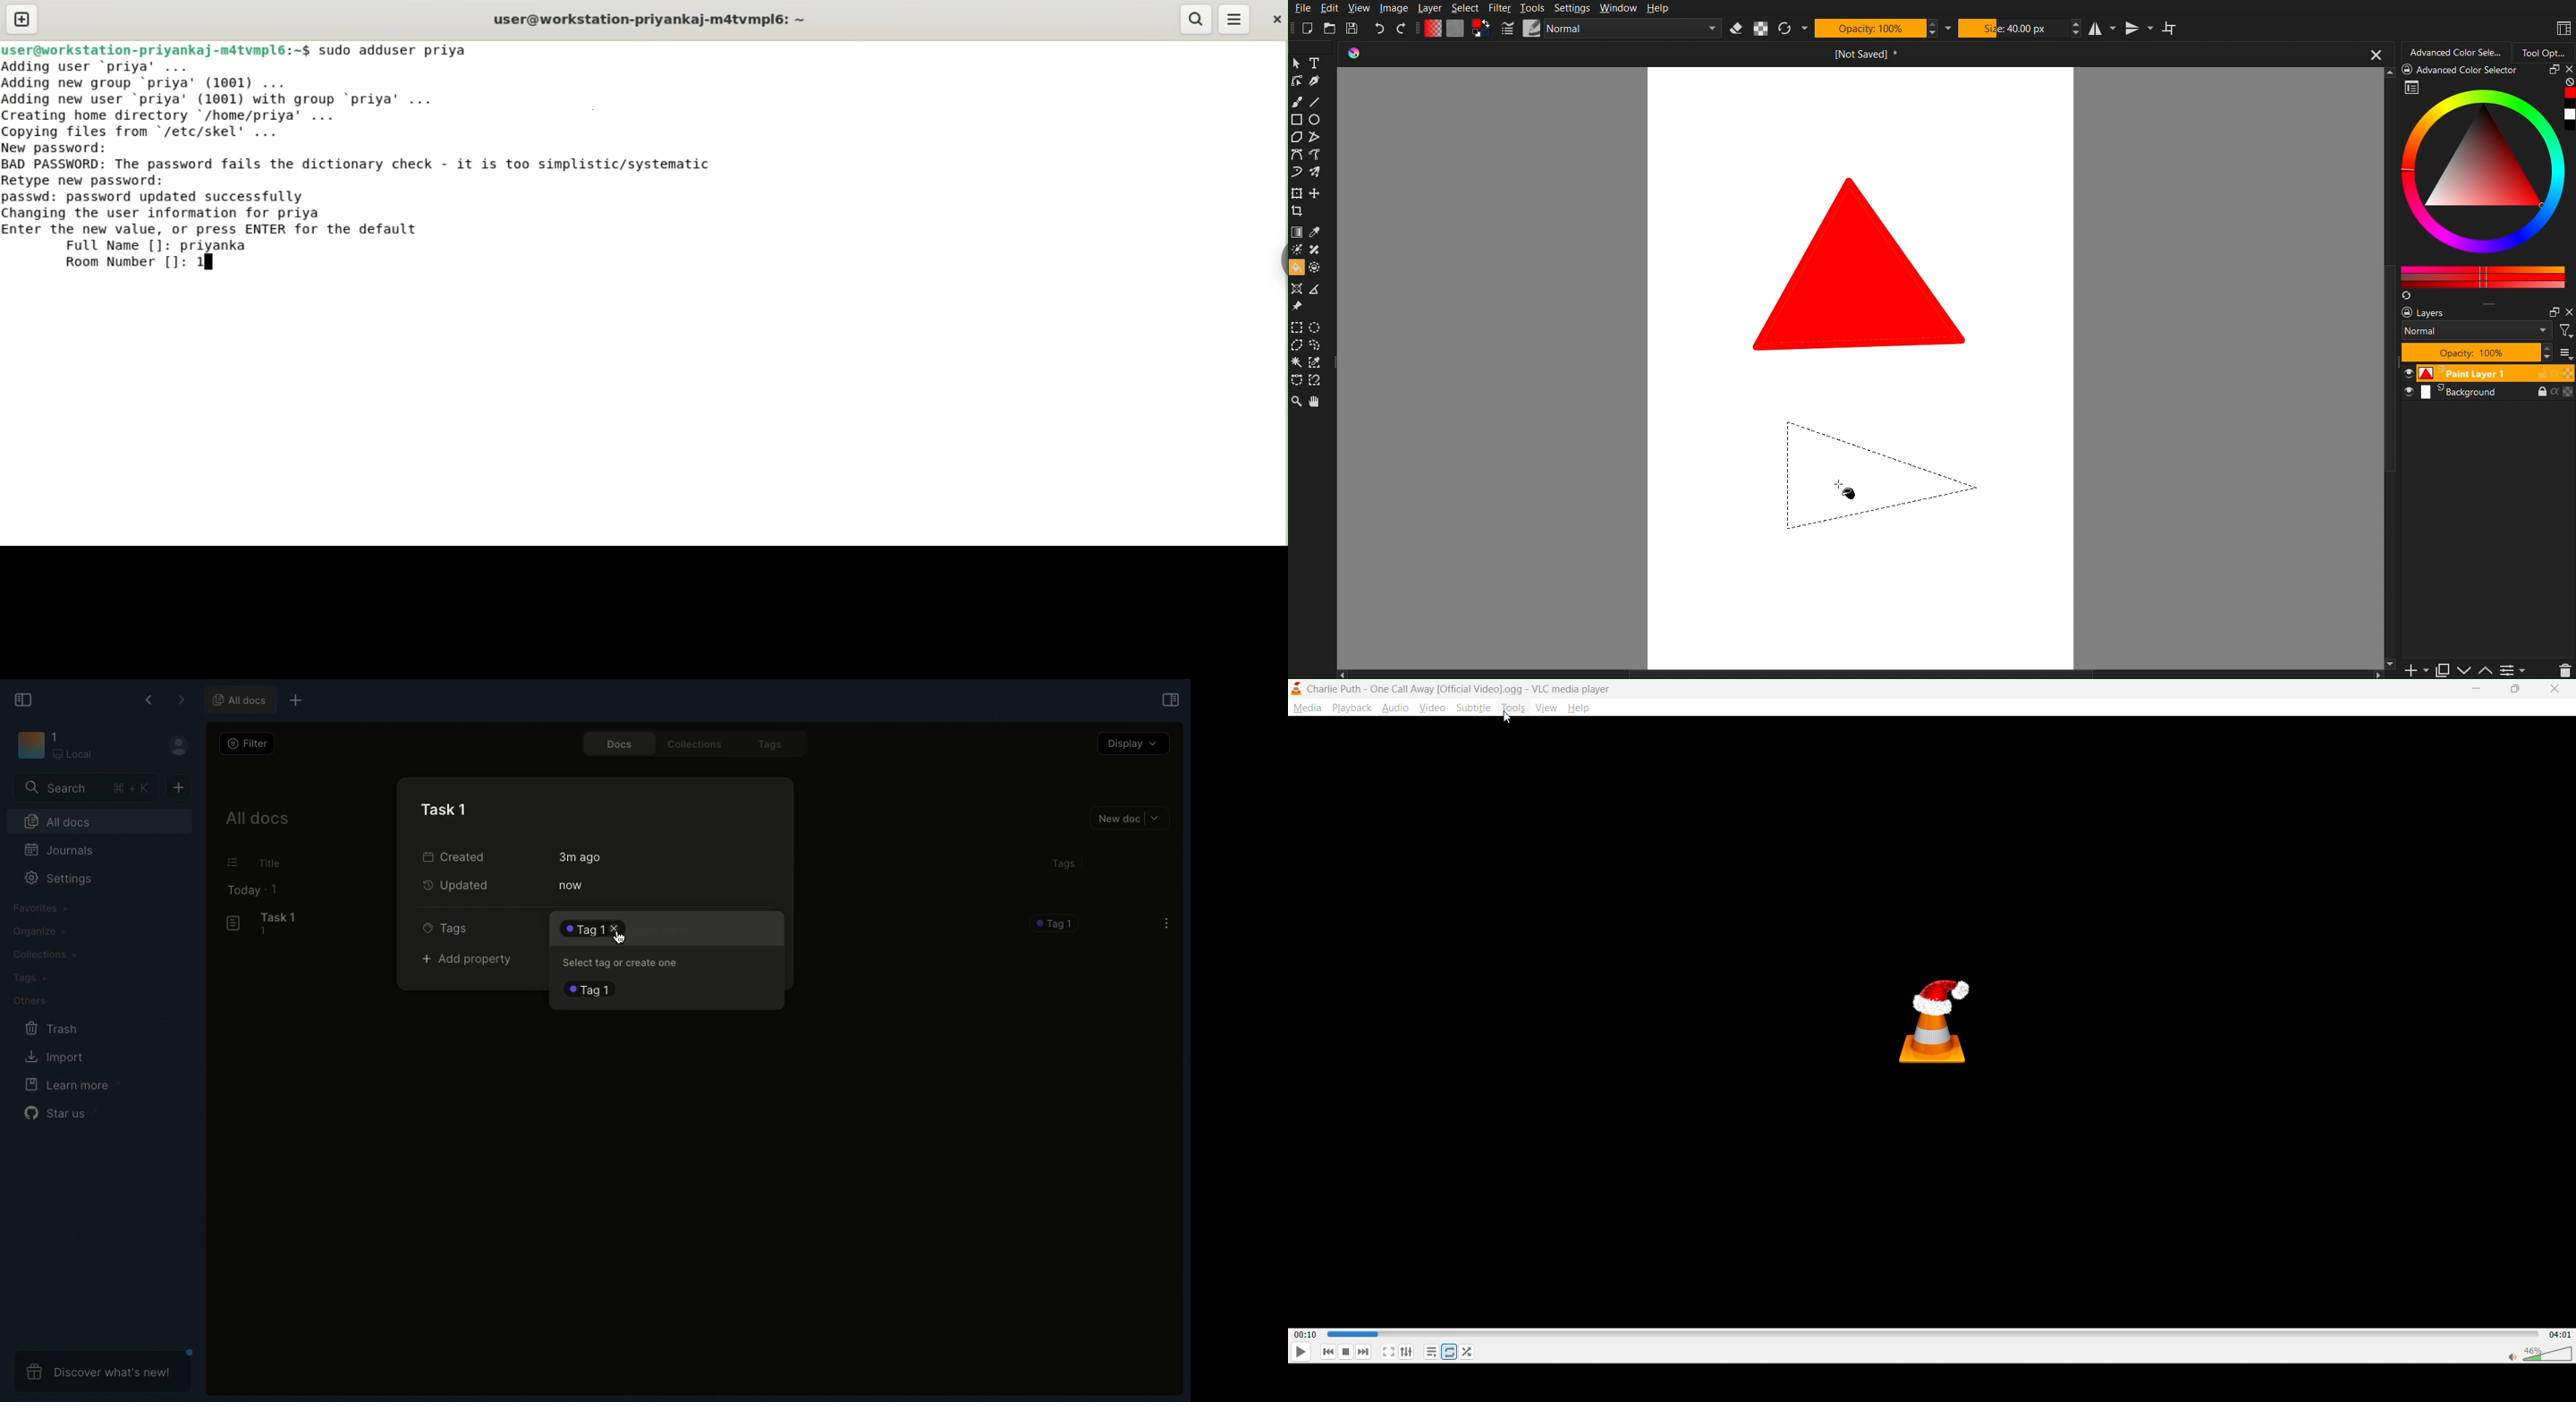  Describe the element at coordinates (240, 698) in the screenshot. I see `All docs` at that location.